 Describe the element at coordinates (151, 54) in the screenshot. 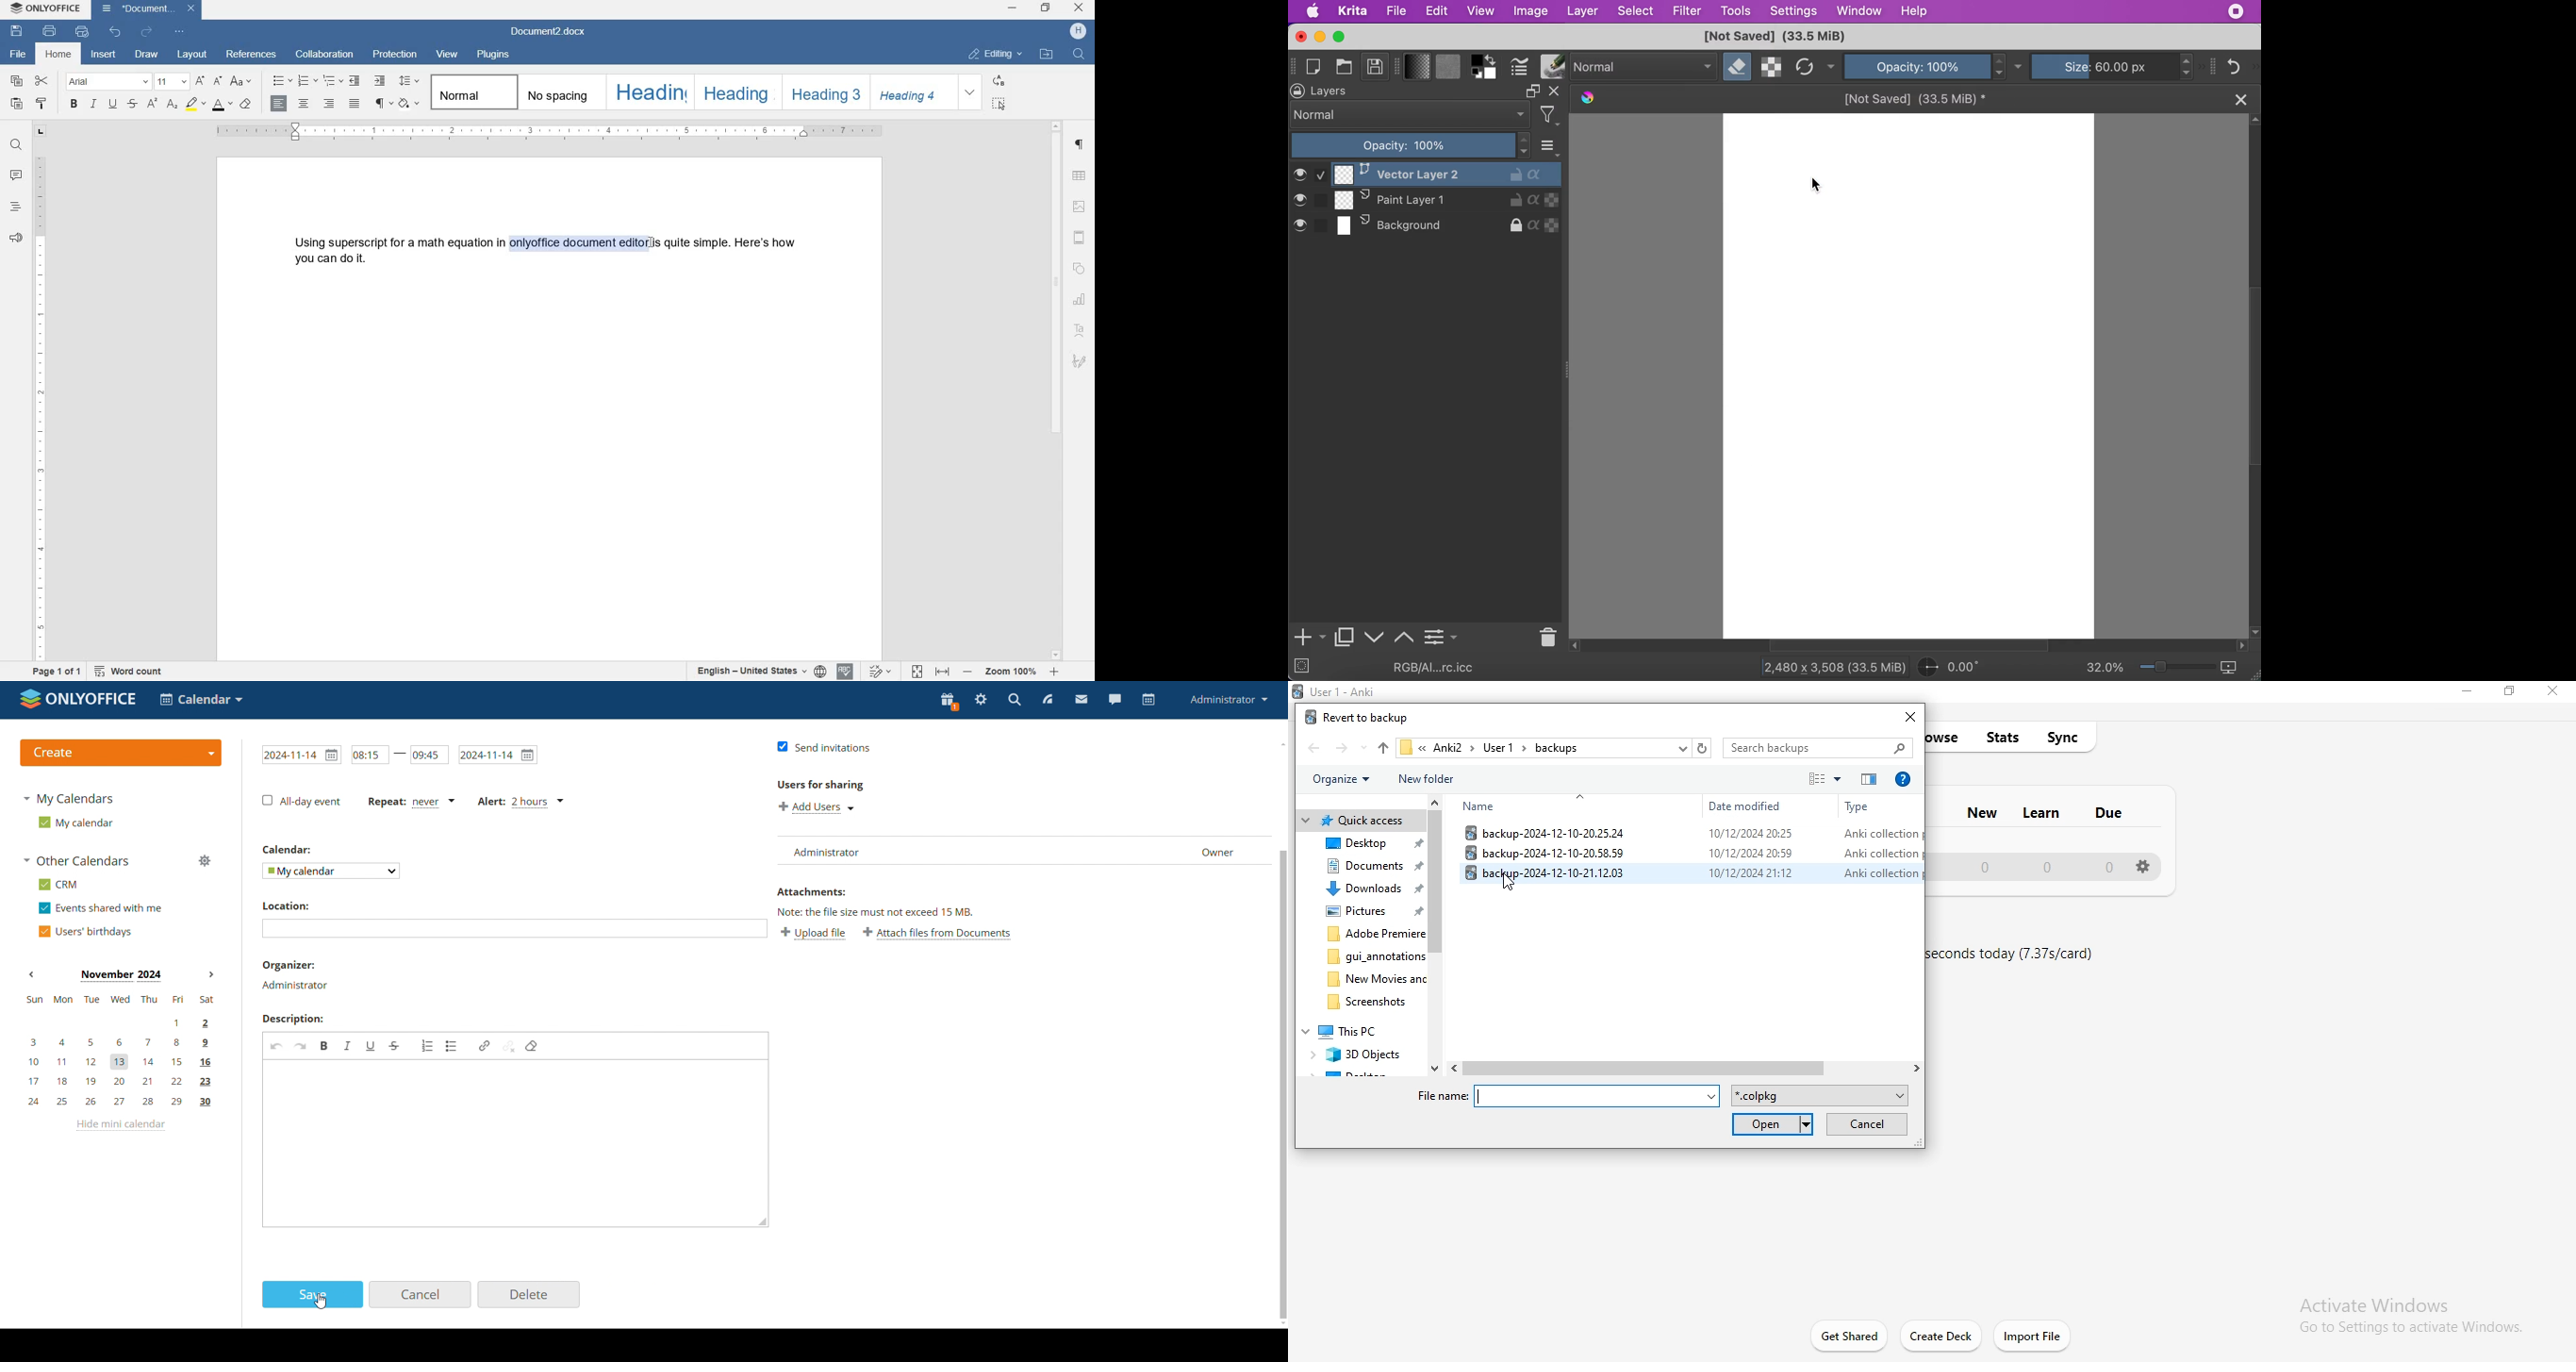

I see `draw` at that location.